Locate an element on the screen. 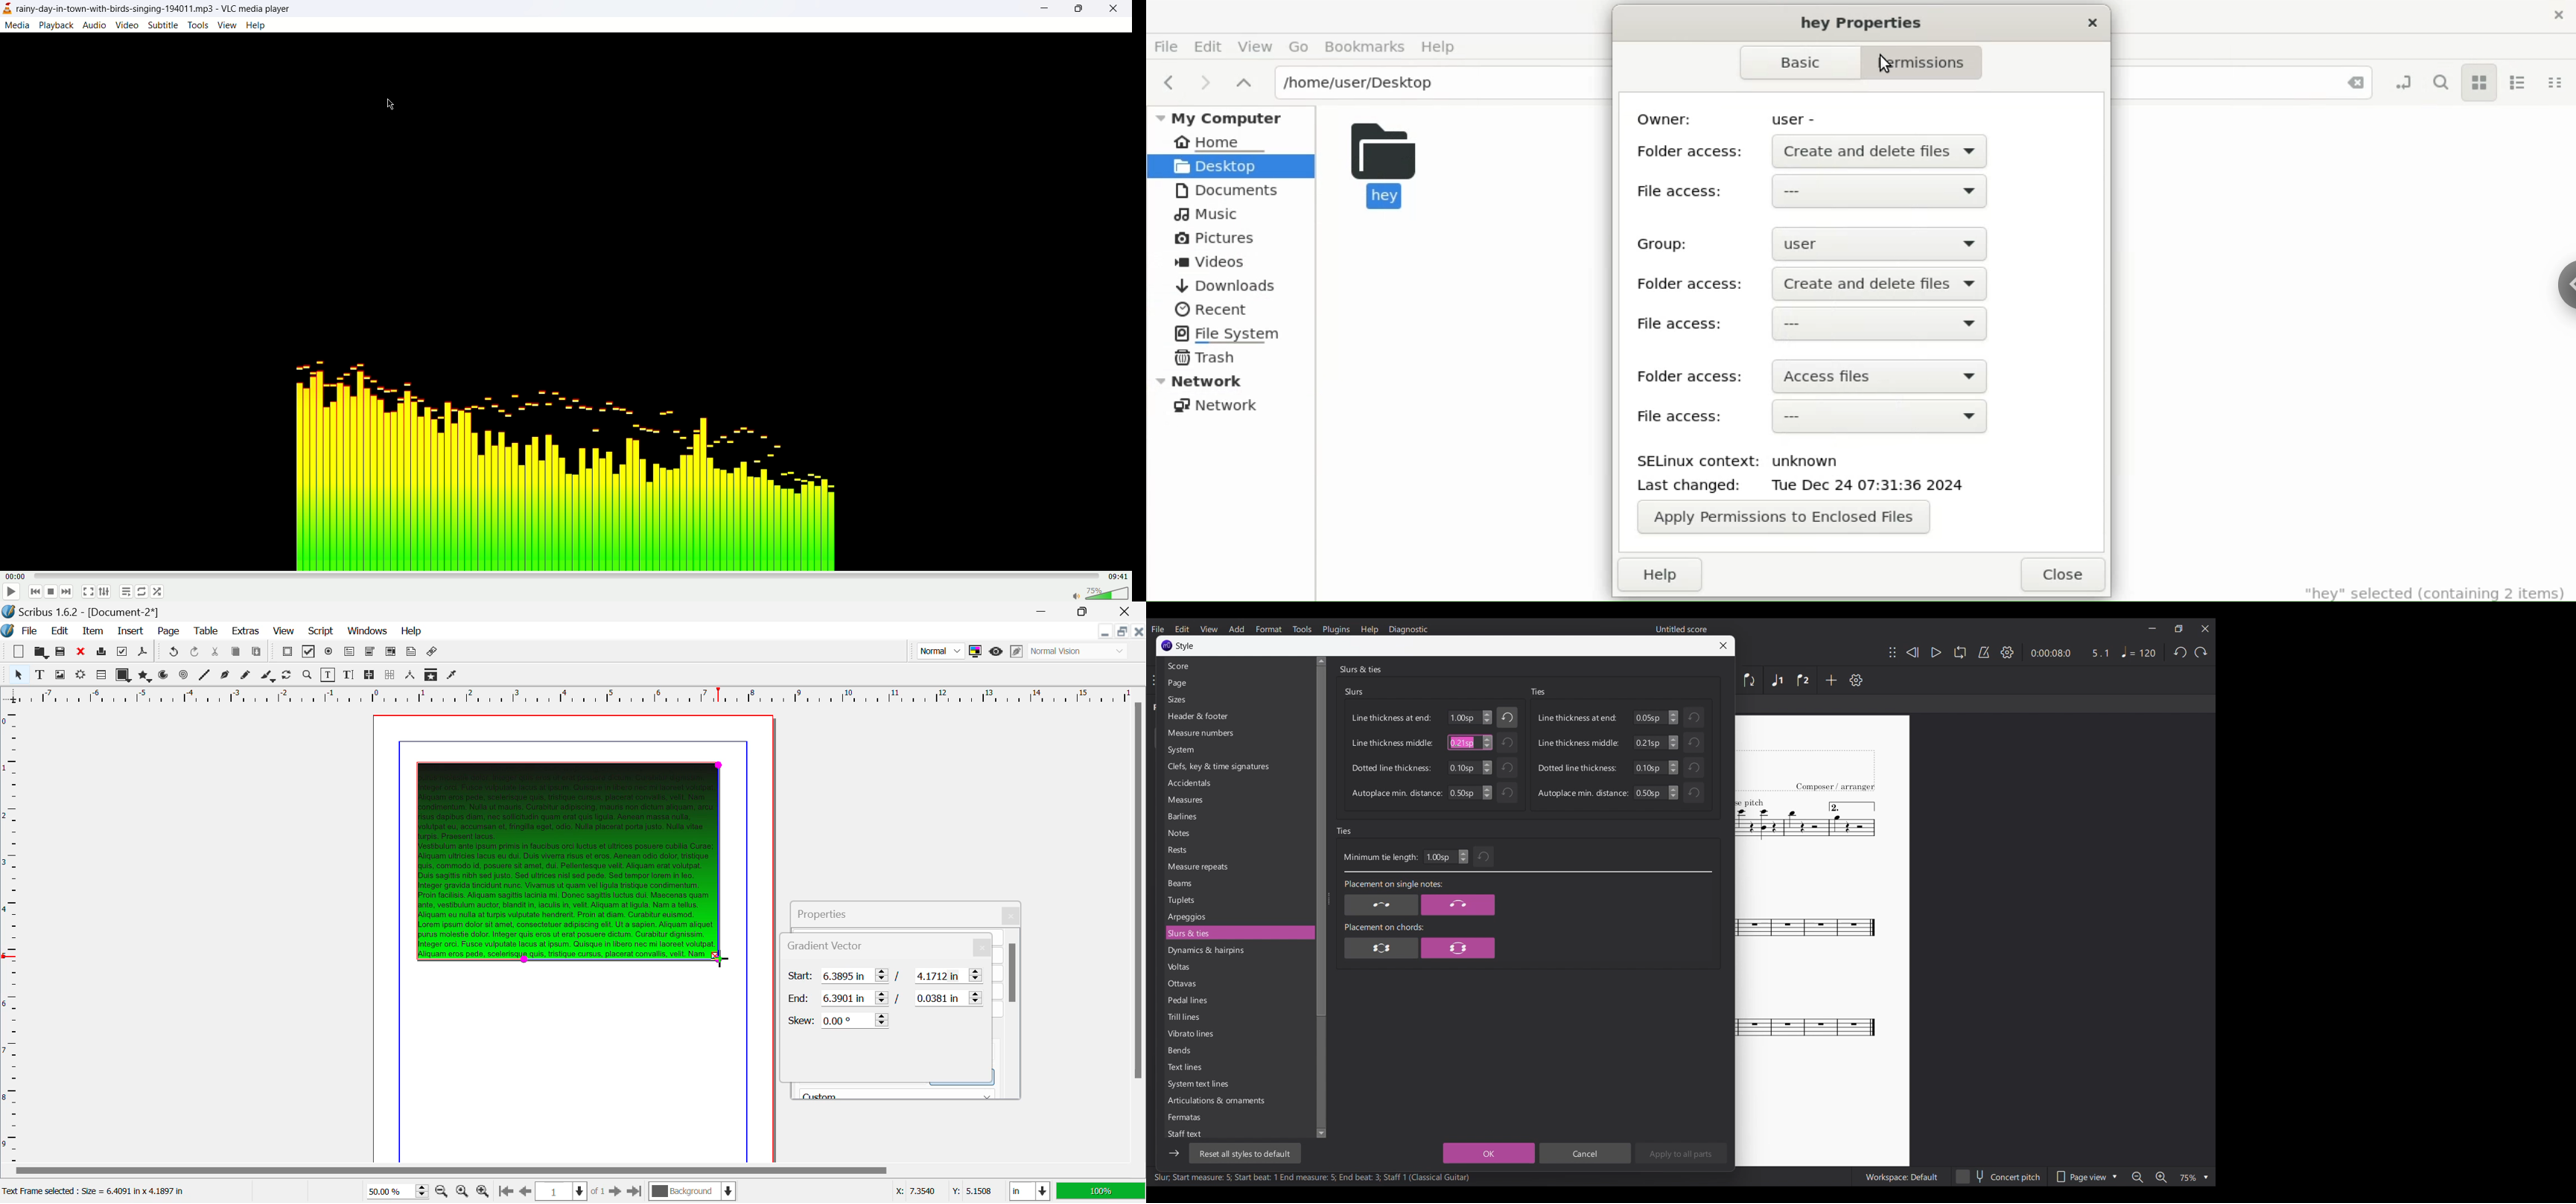 Image resolution: width=2576 pixels, height=1204 pixels. Preflight Verifier is located at coordinates (123, 652).